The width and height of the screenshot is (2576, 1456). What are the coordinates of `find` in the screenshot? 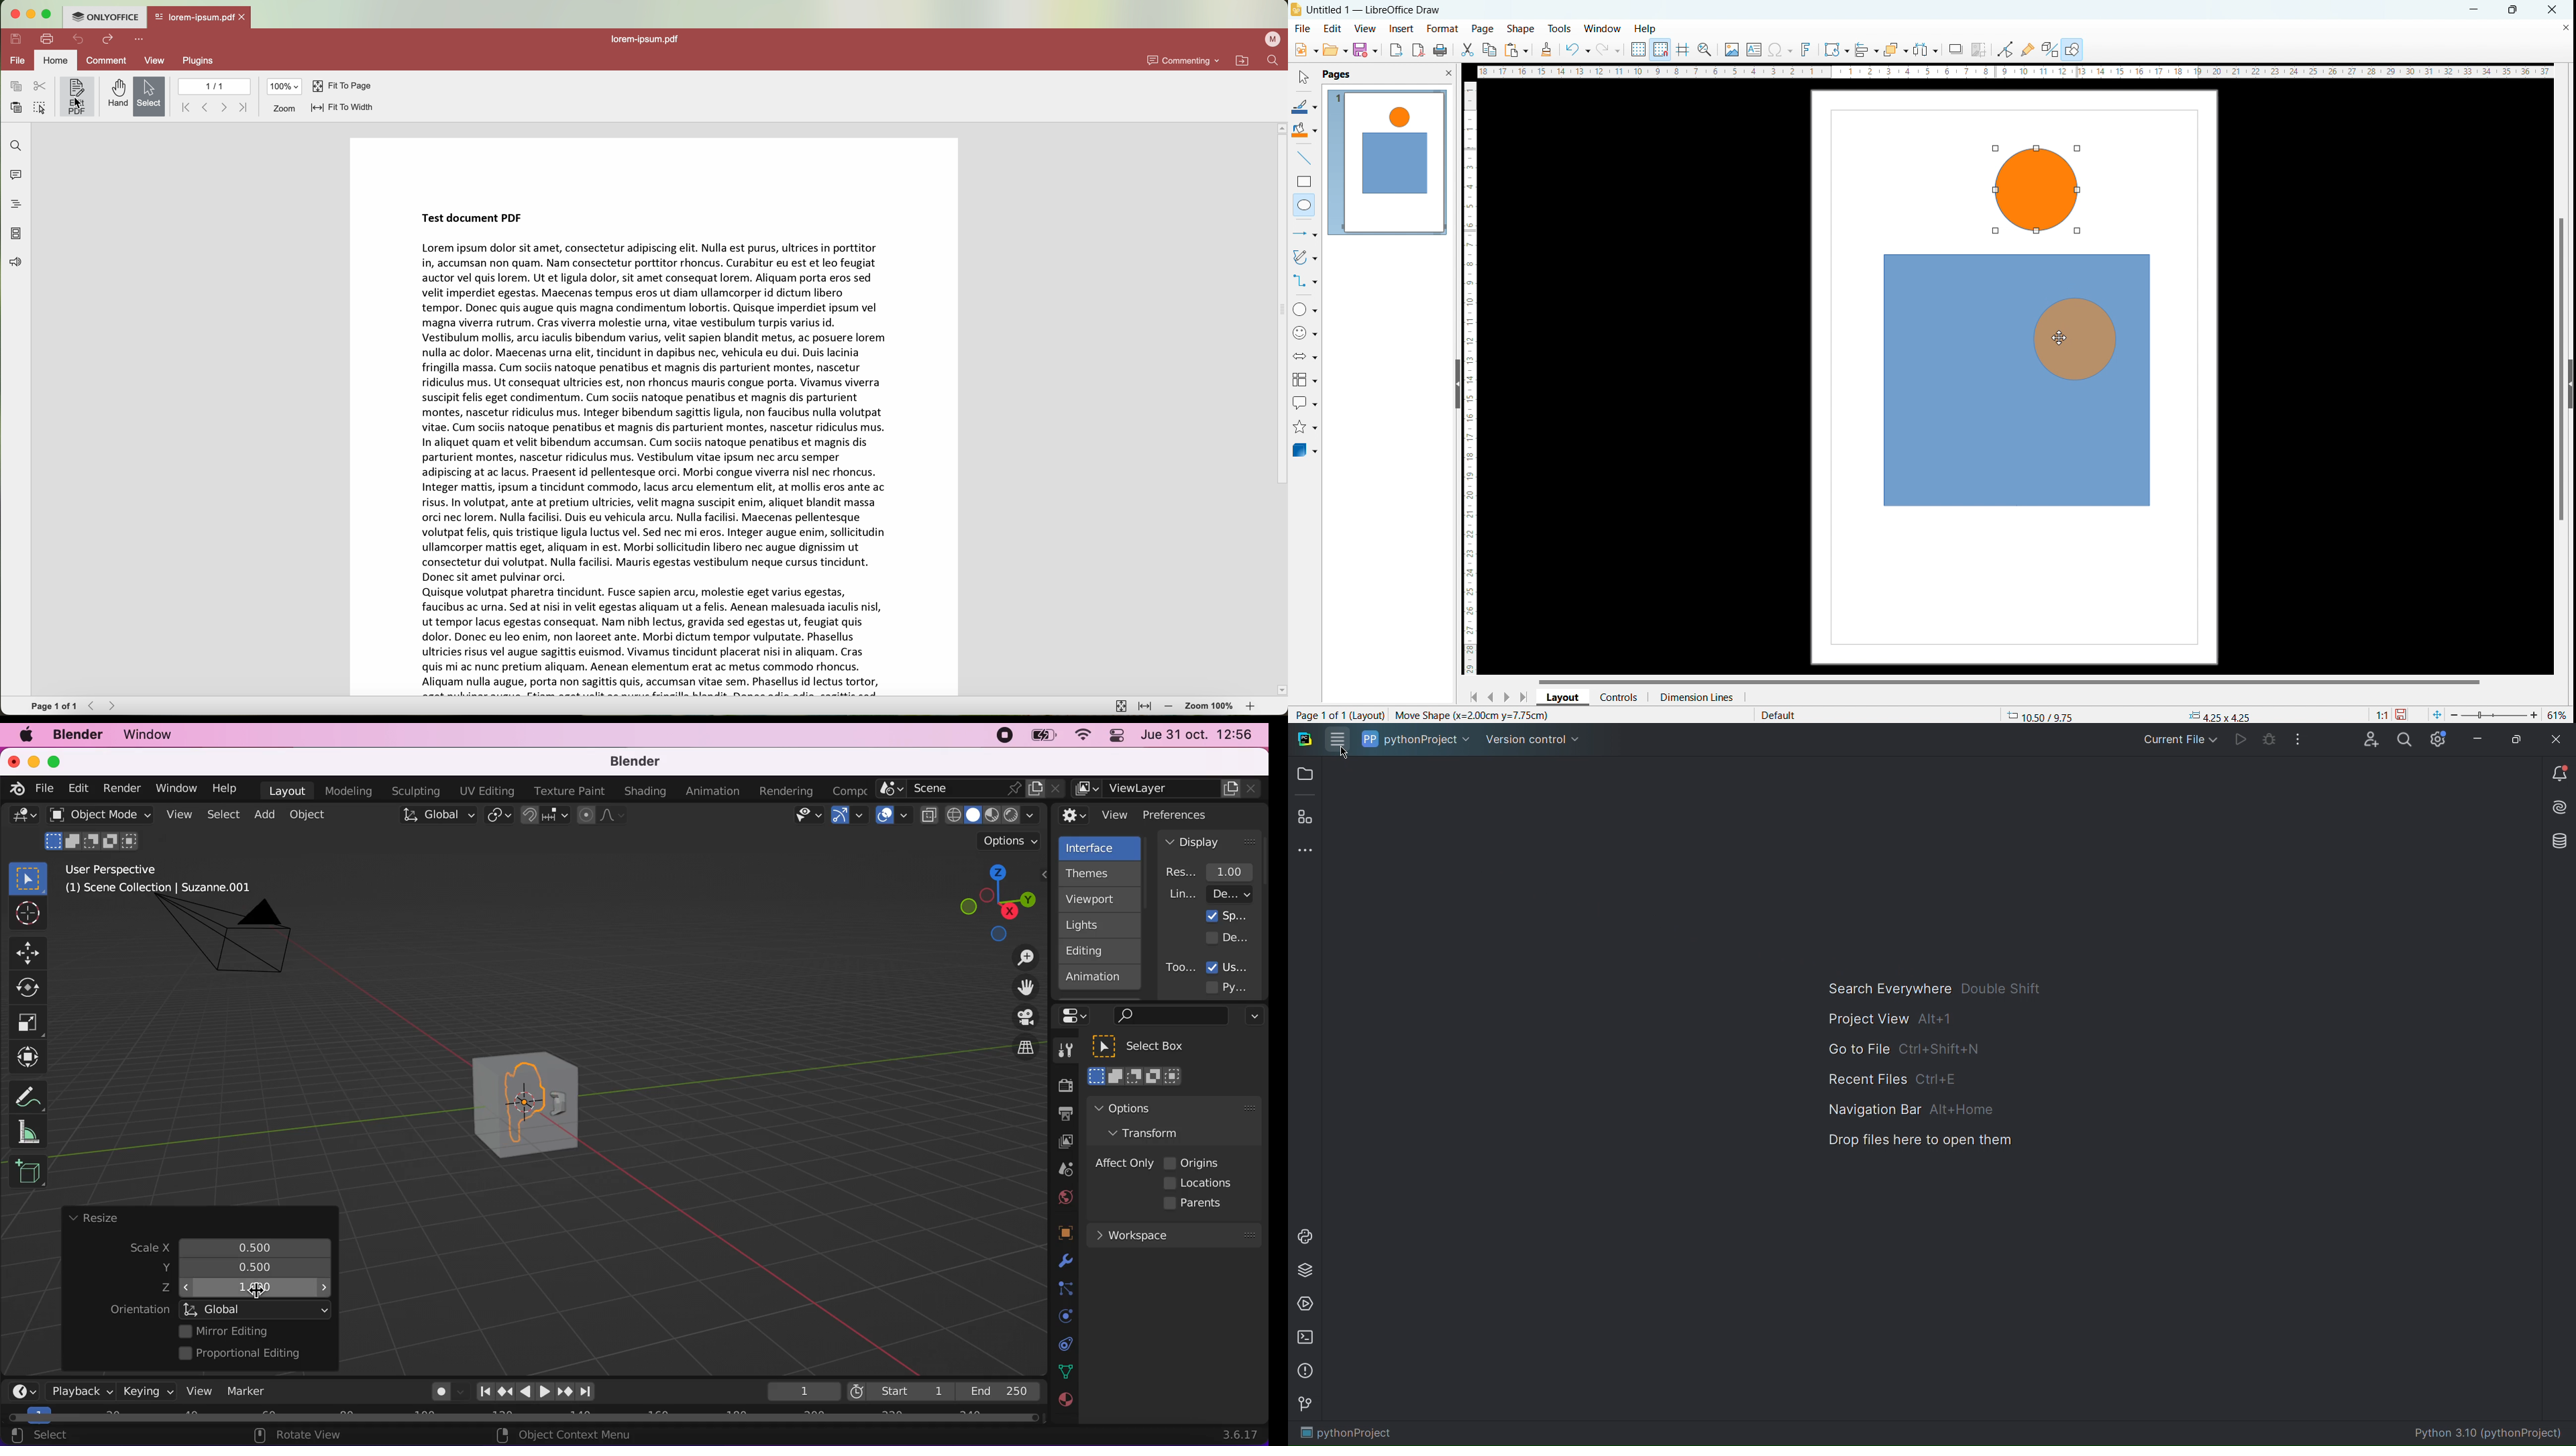 It's located at (1274, 61).